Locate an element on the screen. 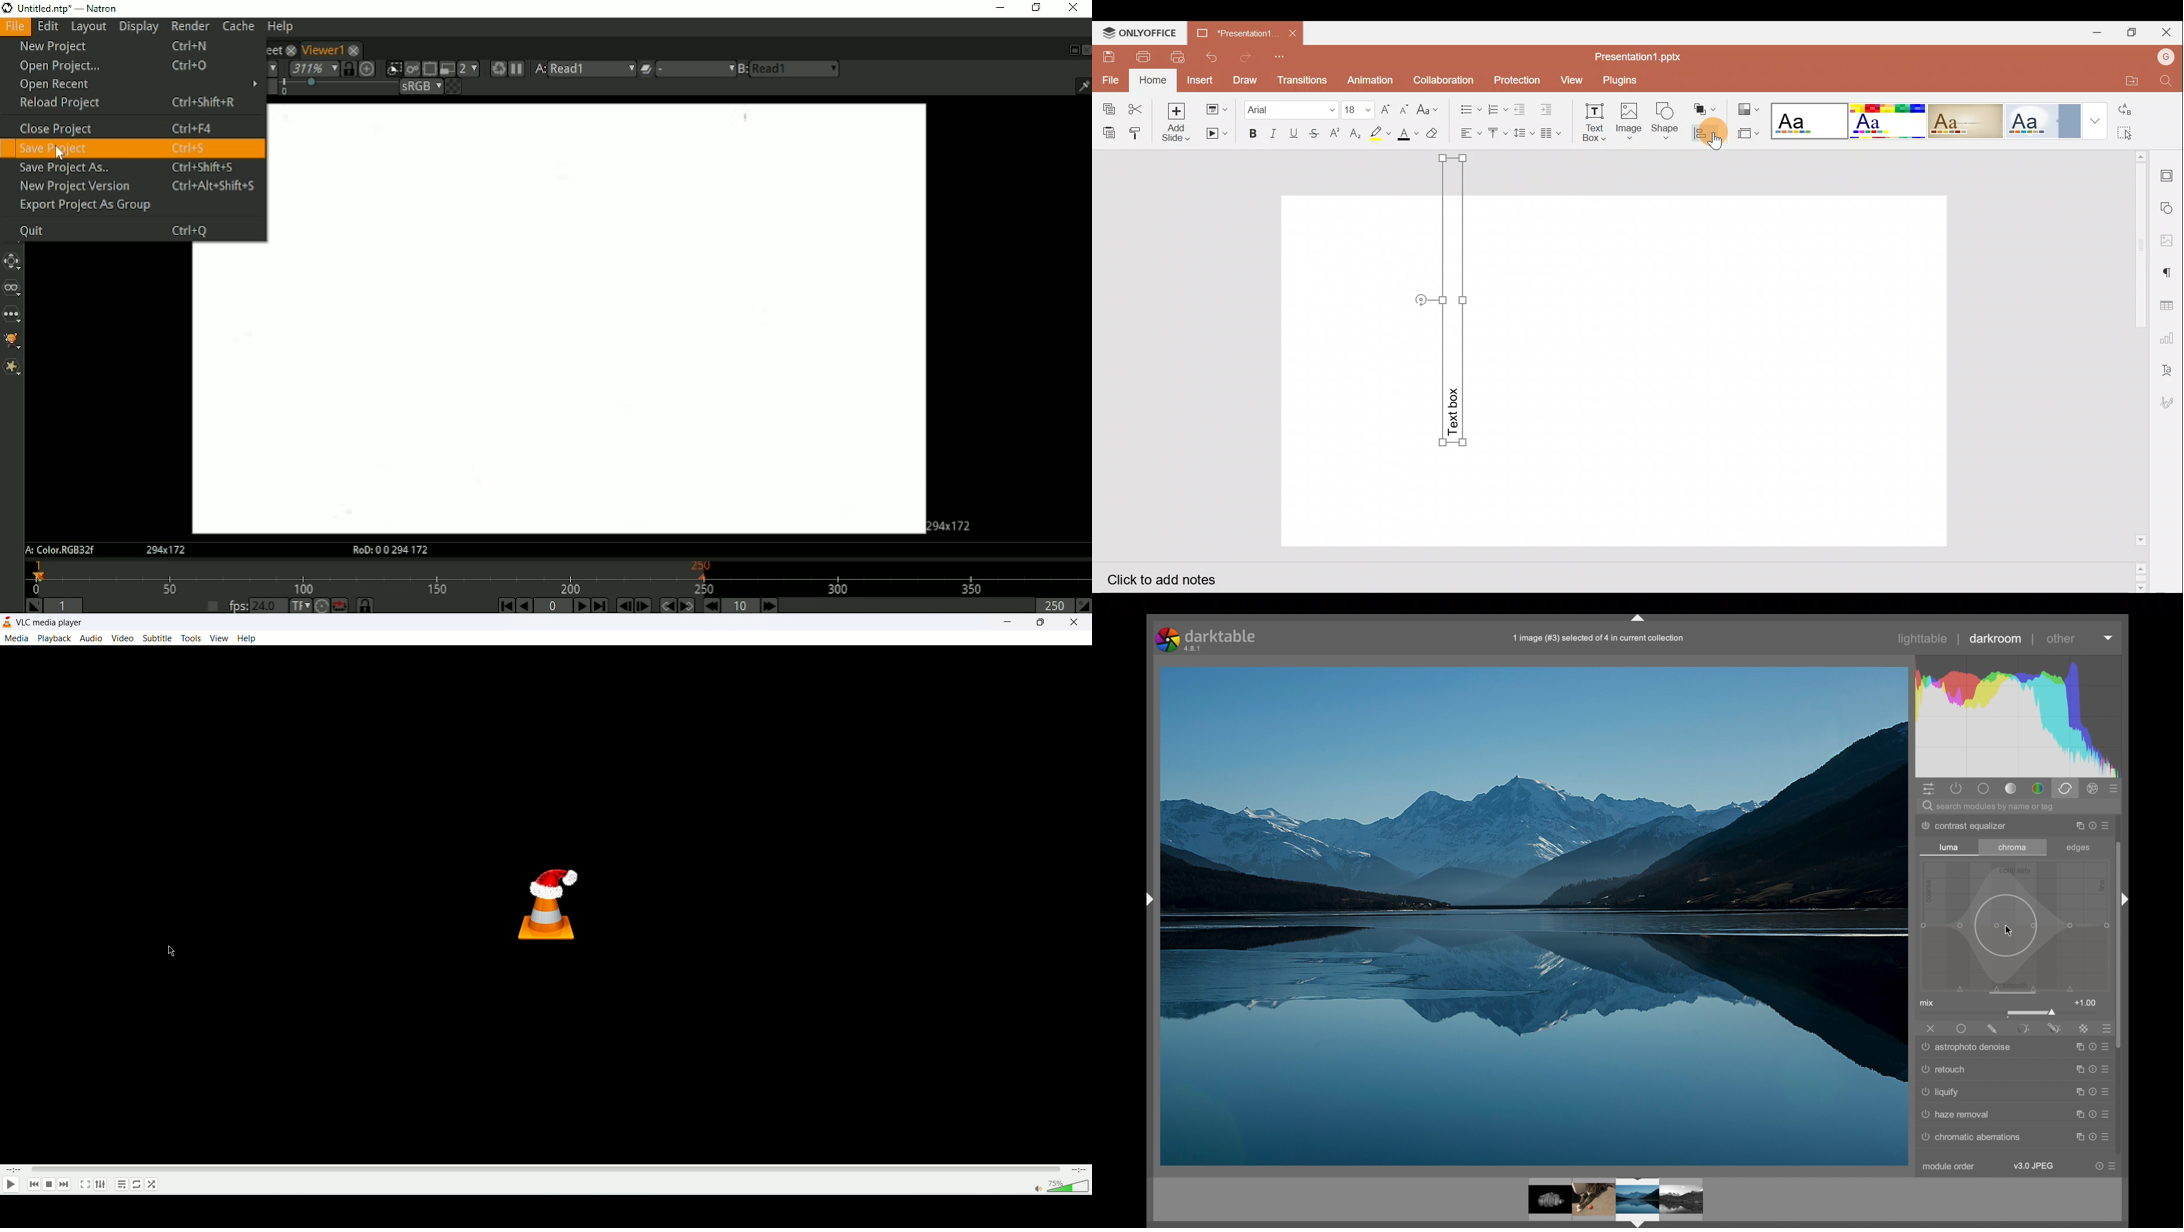  Insert Image is located at coordinates (1628, 122).